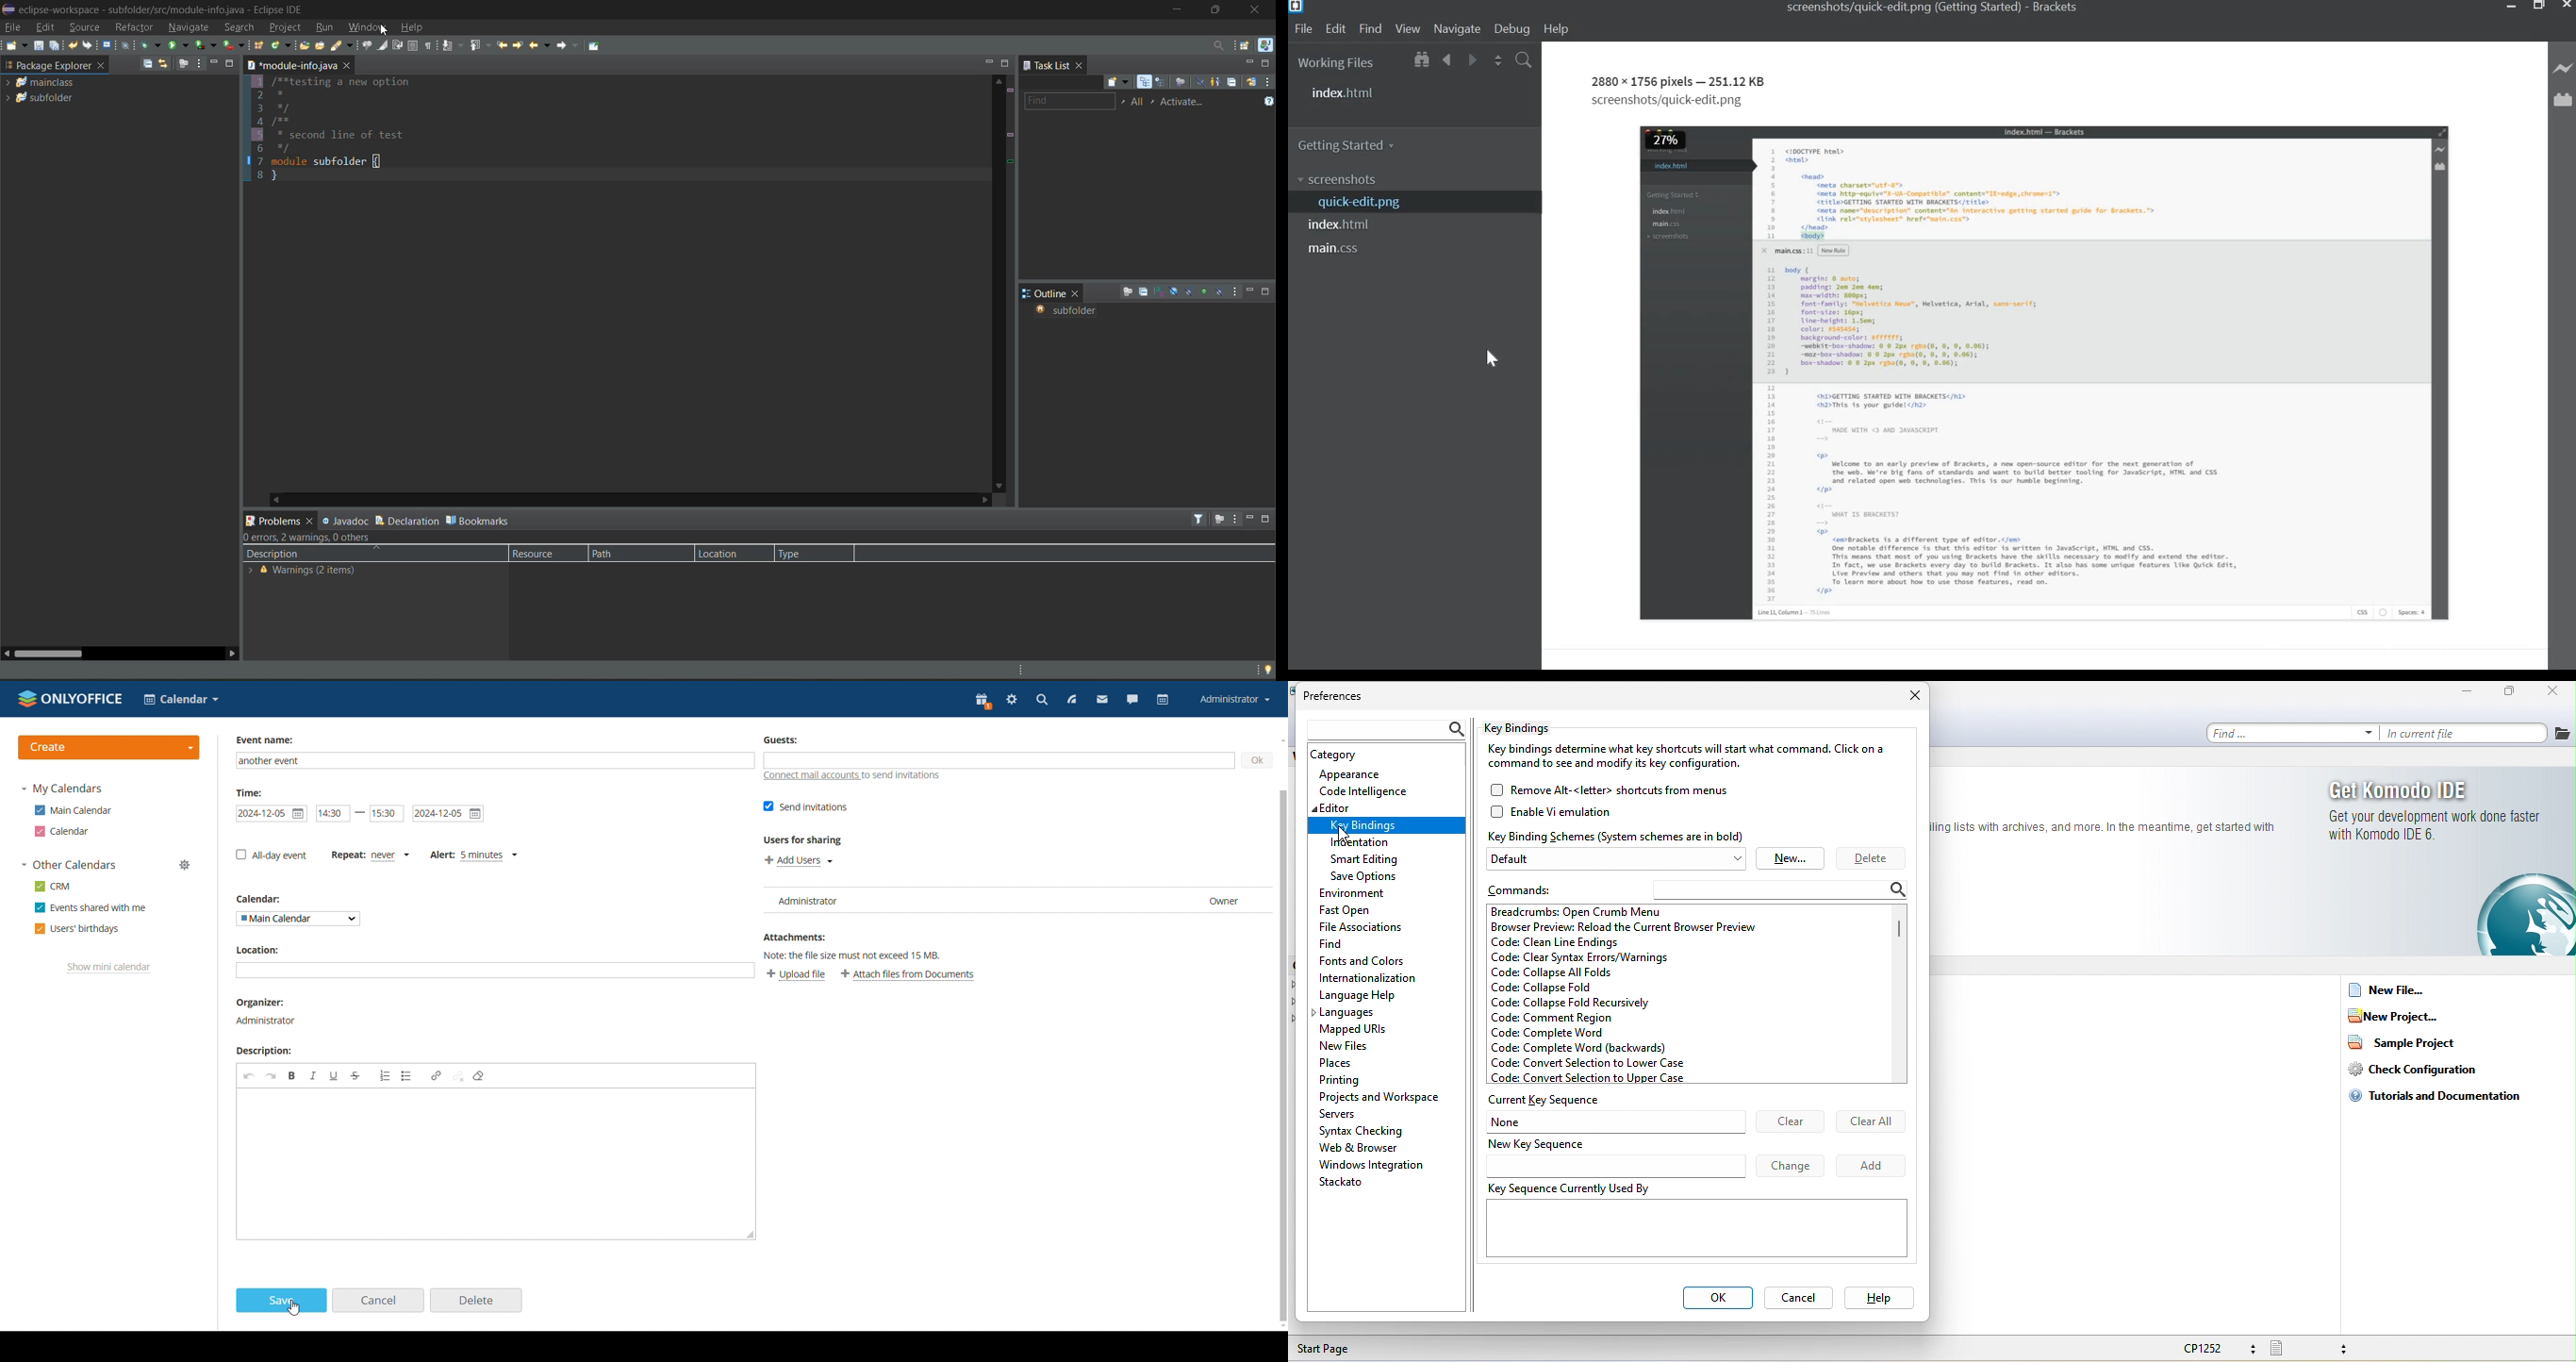 Image resolution: width=2576 pixels, height=1372 pixels. Describe the element at coordinates (304, 46) in the screenshot. I see `open type` at that location.